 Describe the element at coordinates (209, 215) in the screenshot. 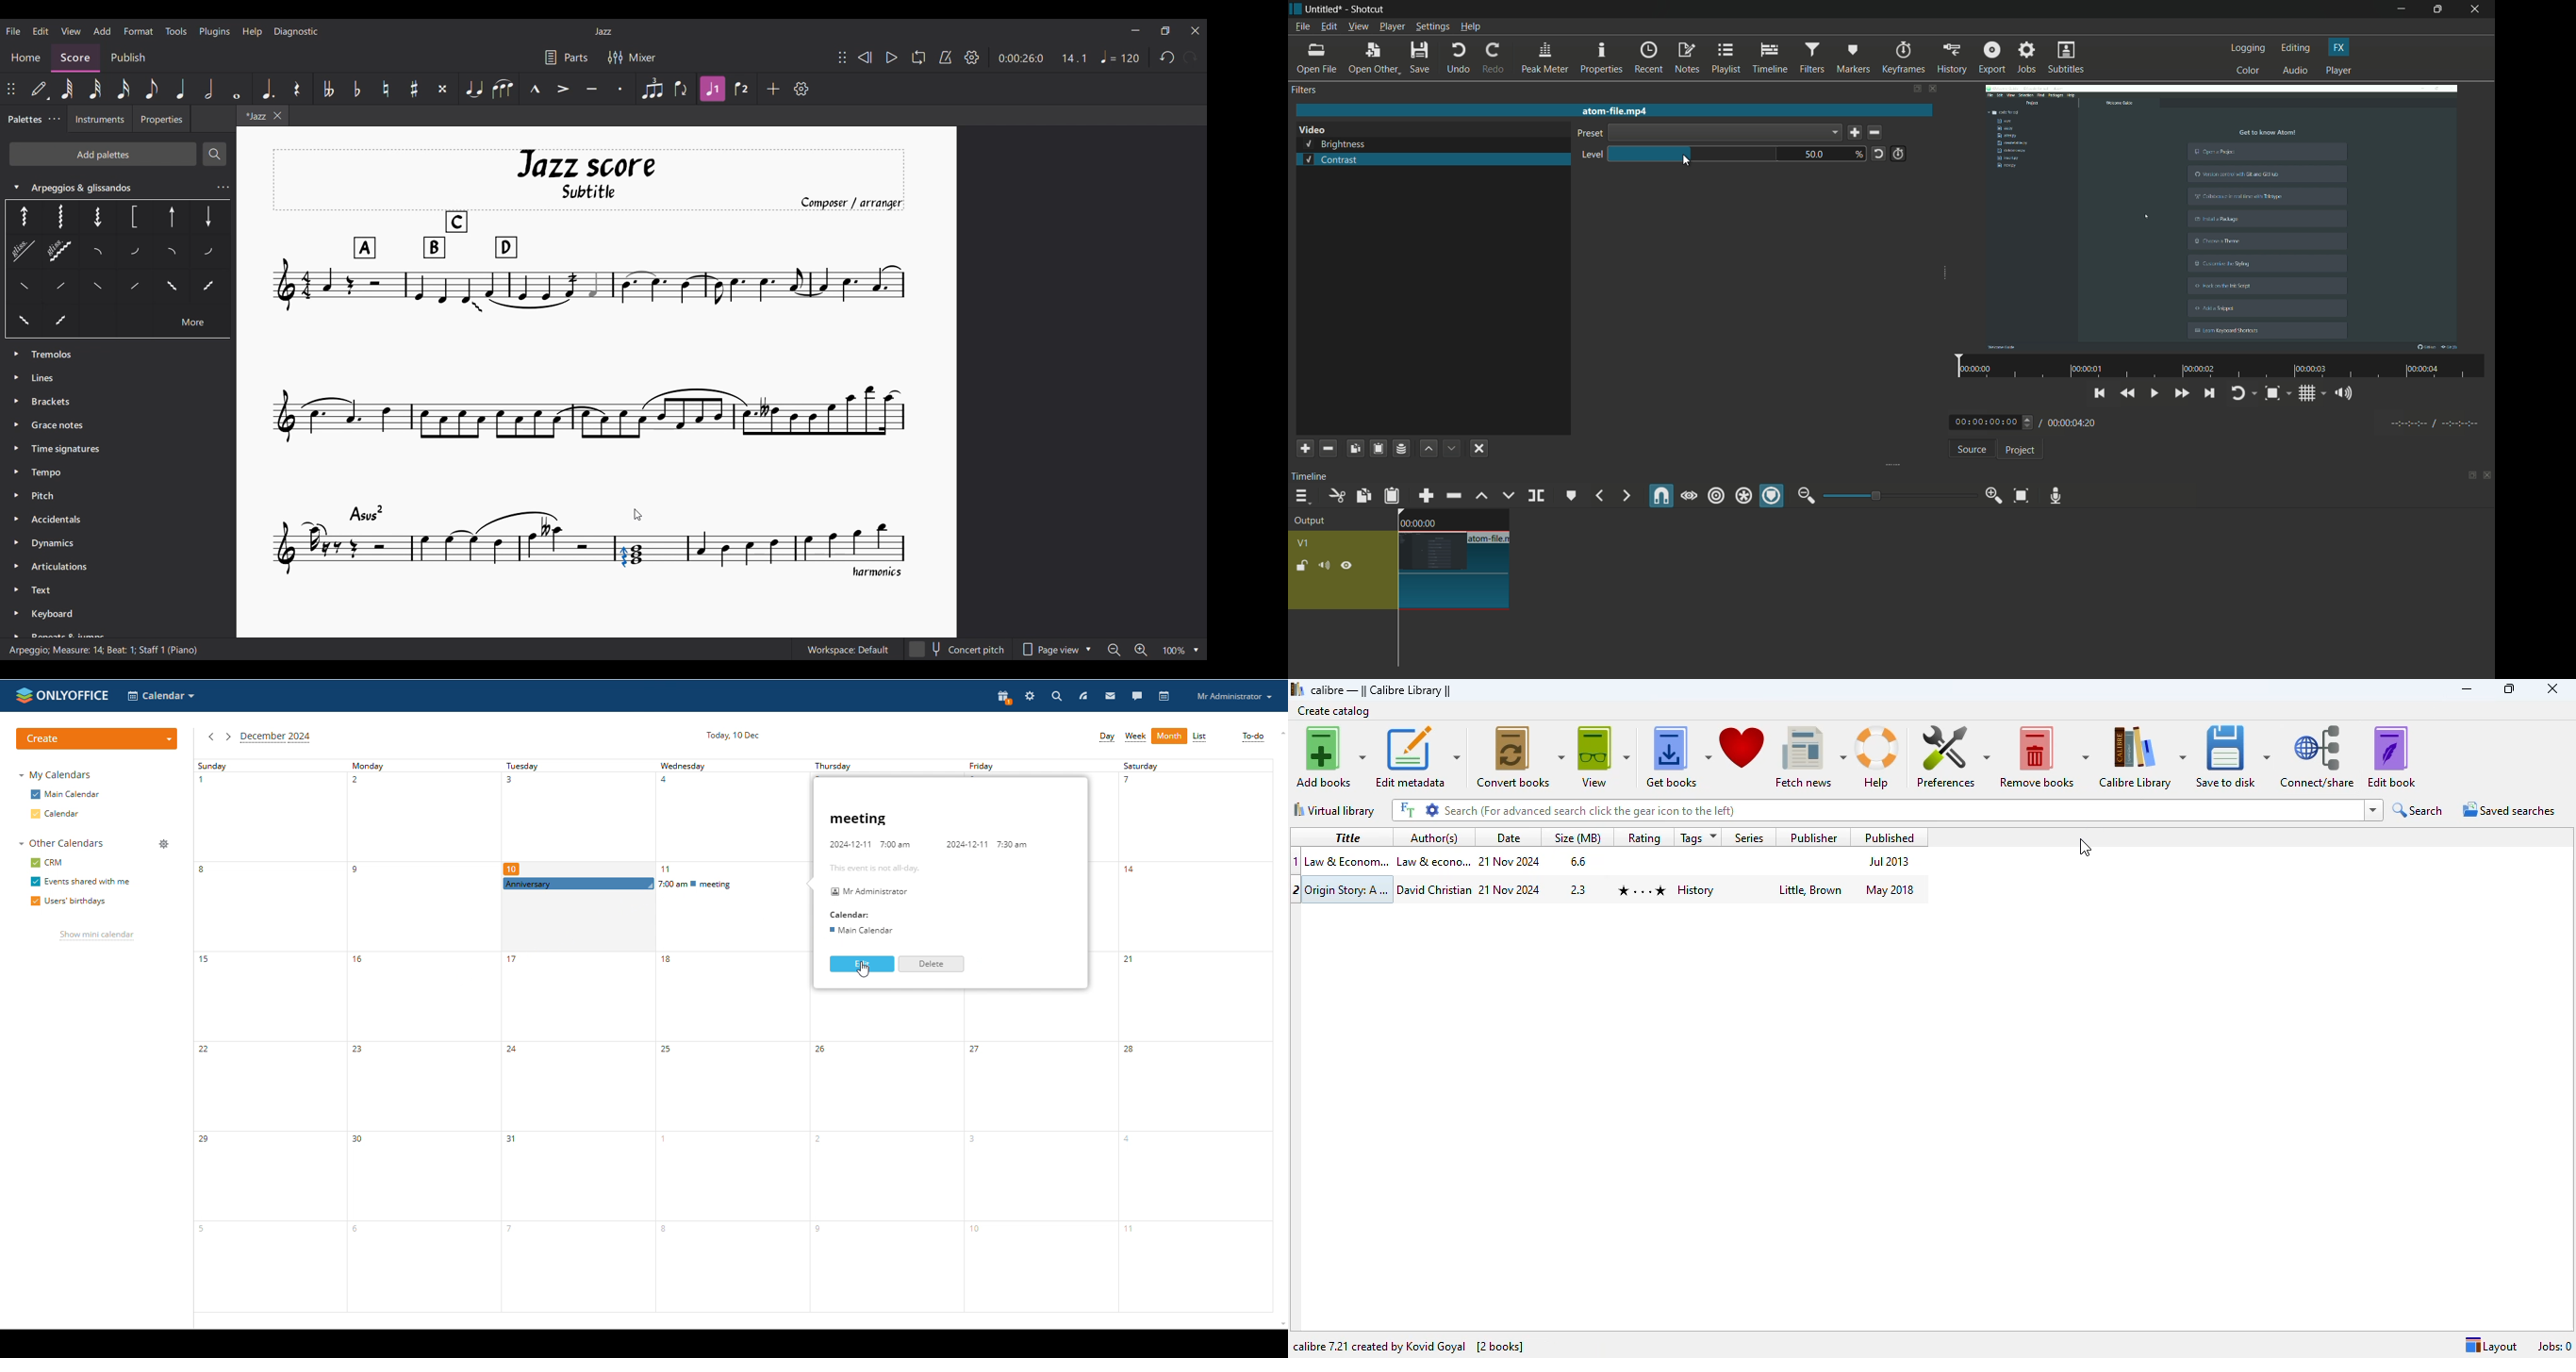

I see `` at that location.